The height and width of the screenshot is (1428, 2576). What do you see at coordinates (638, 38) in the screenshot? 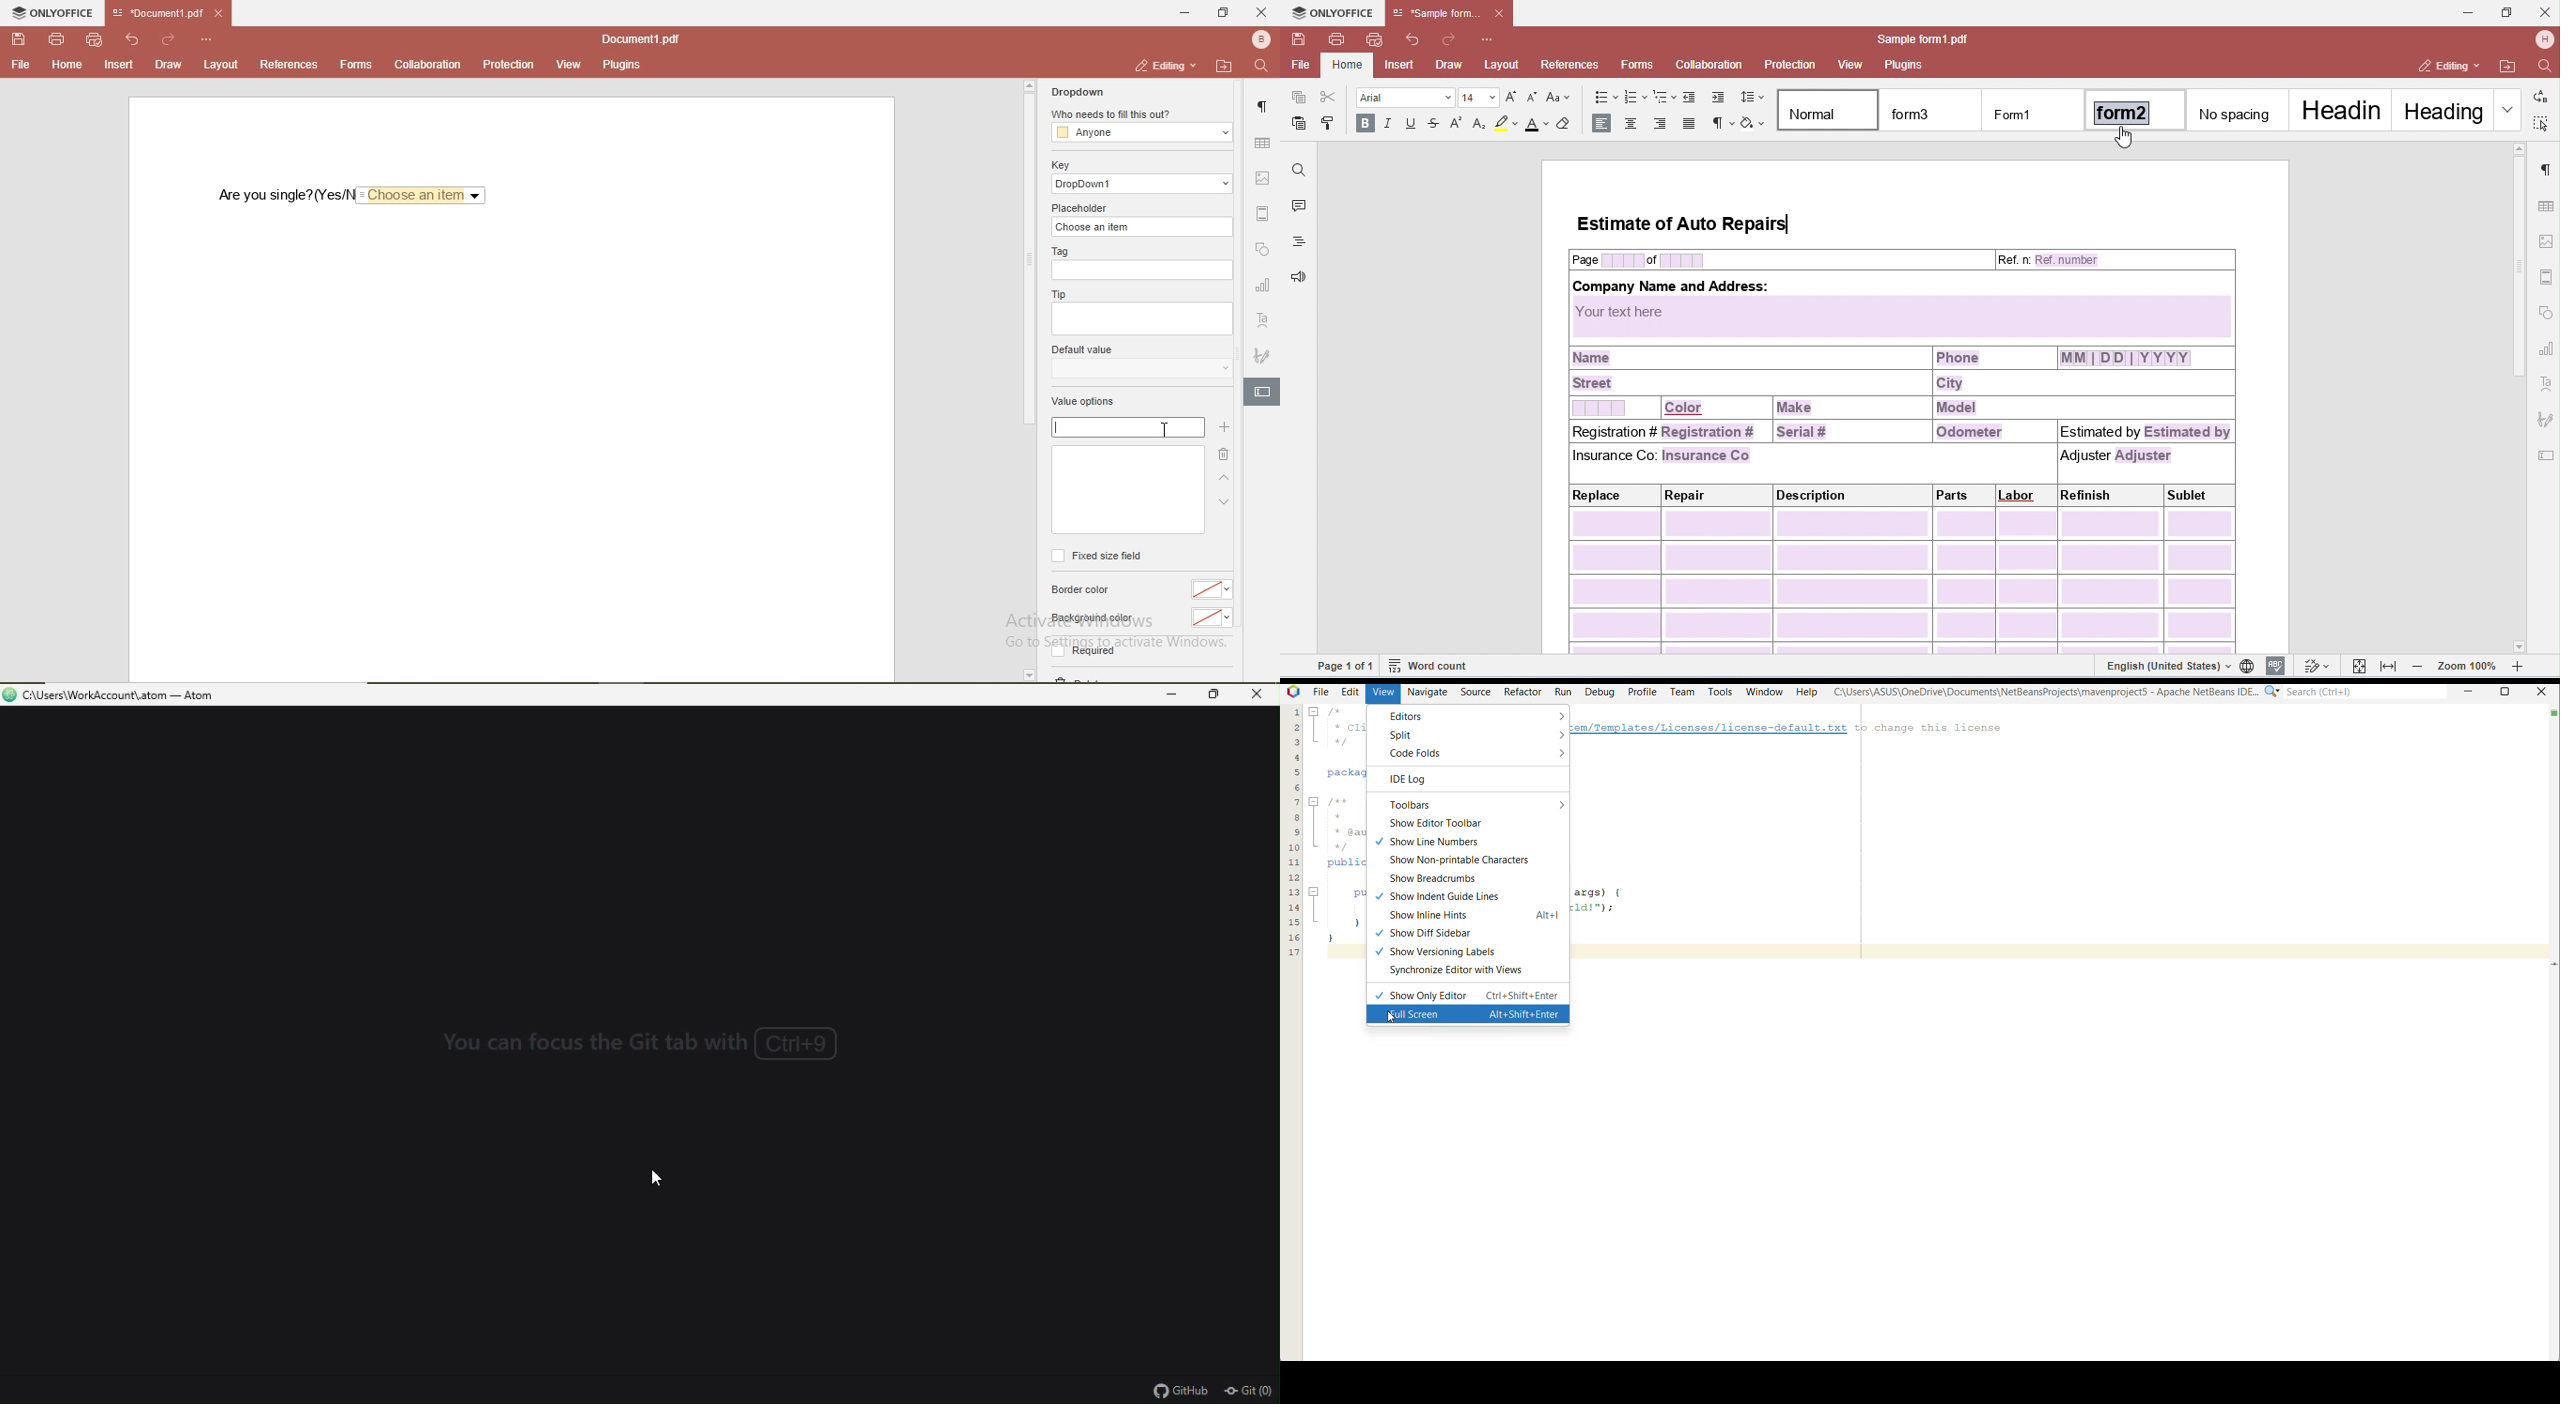
I see `document` at bounding box center [638, 38].